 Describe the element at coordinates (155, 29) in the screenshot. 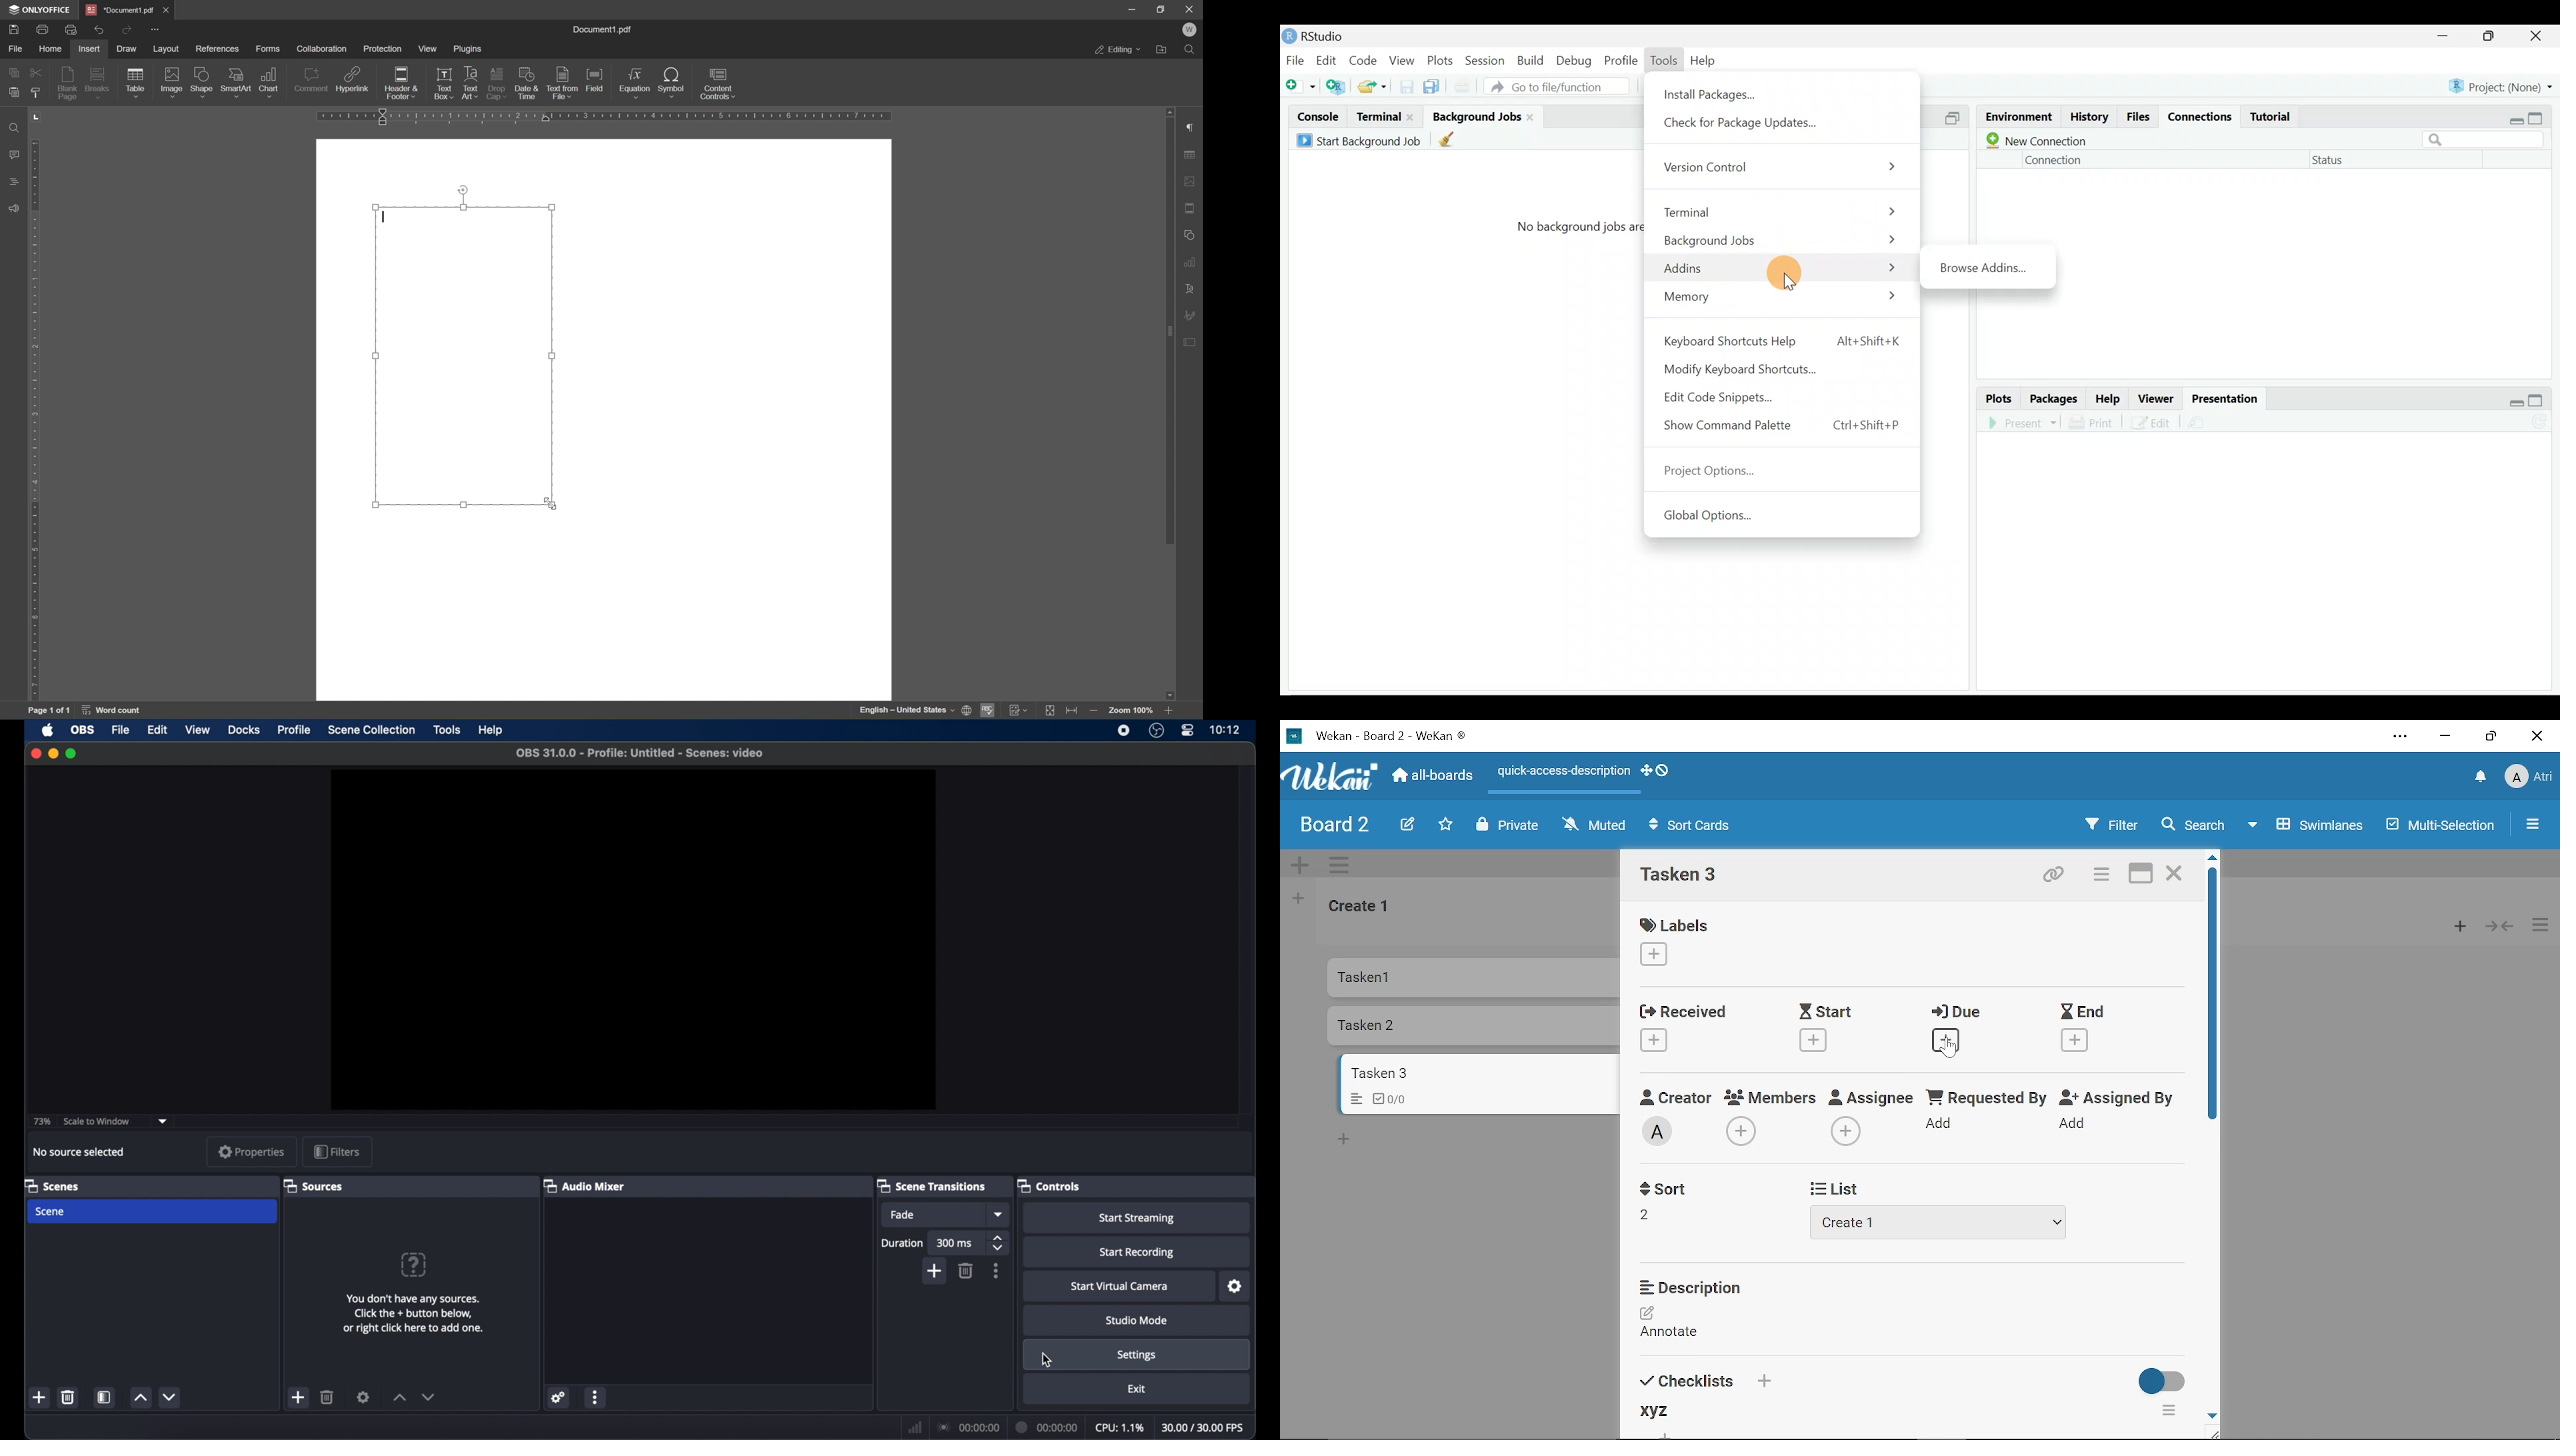

I see `More` at that location.